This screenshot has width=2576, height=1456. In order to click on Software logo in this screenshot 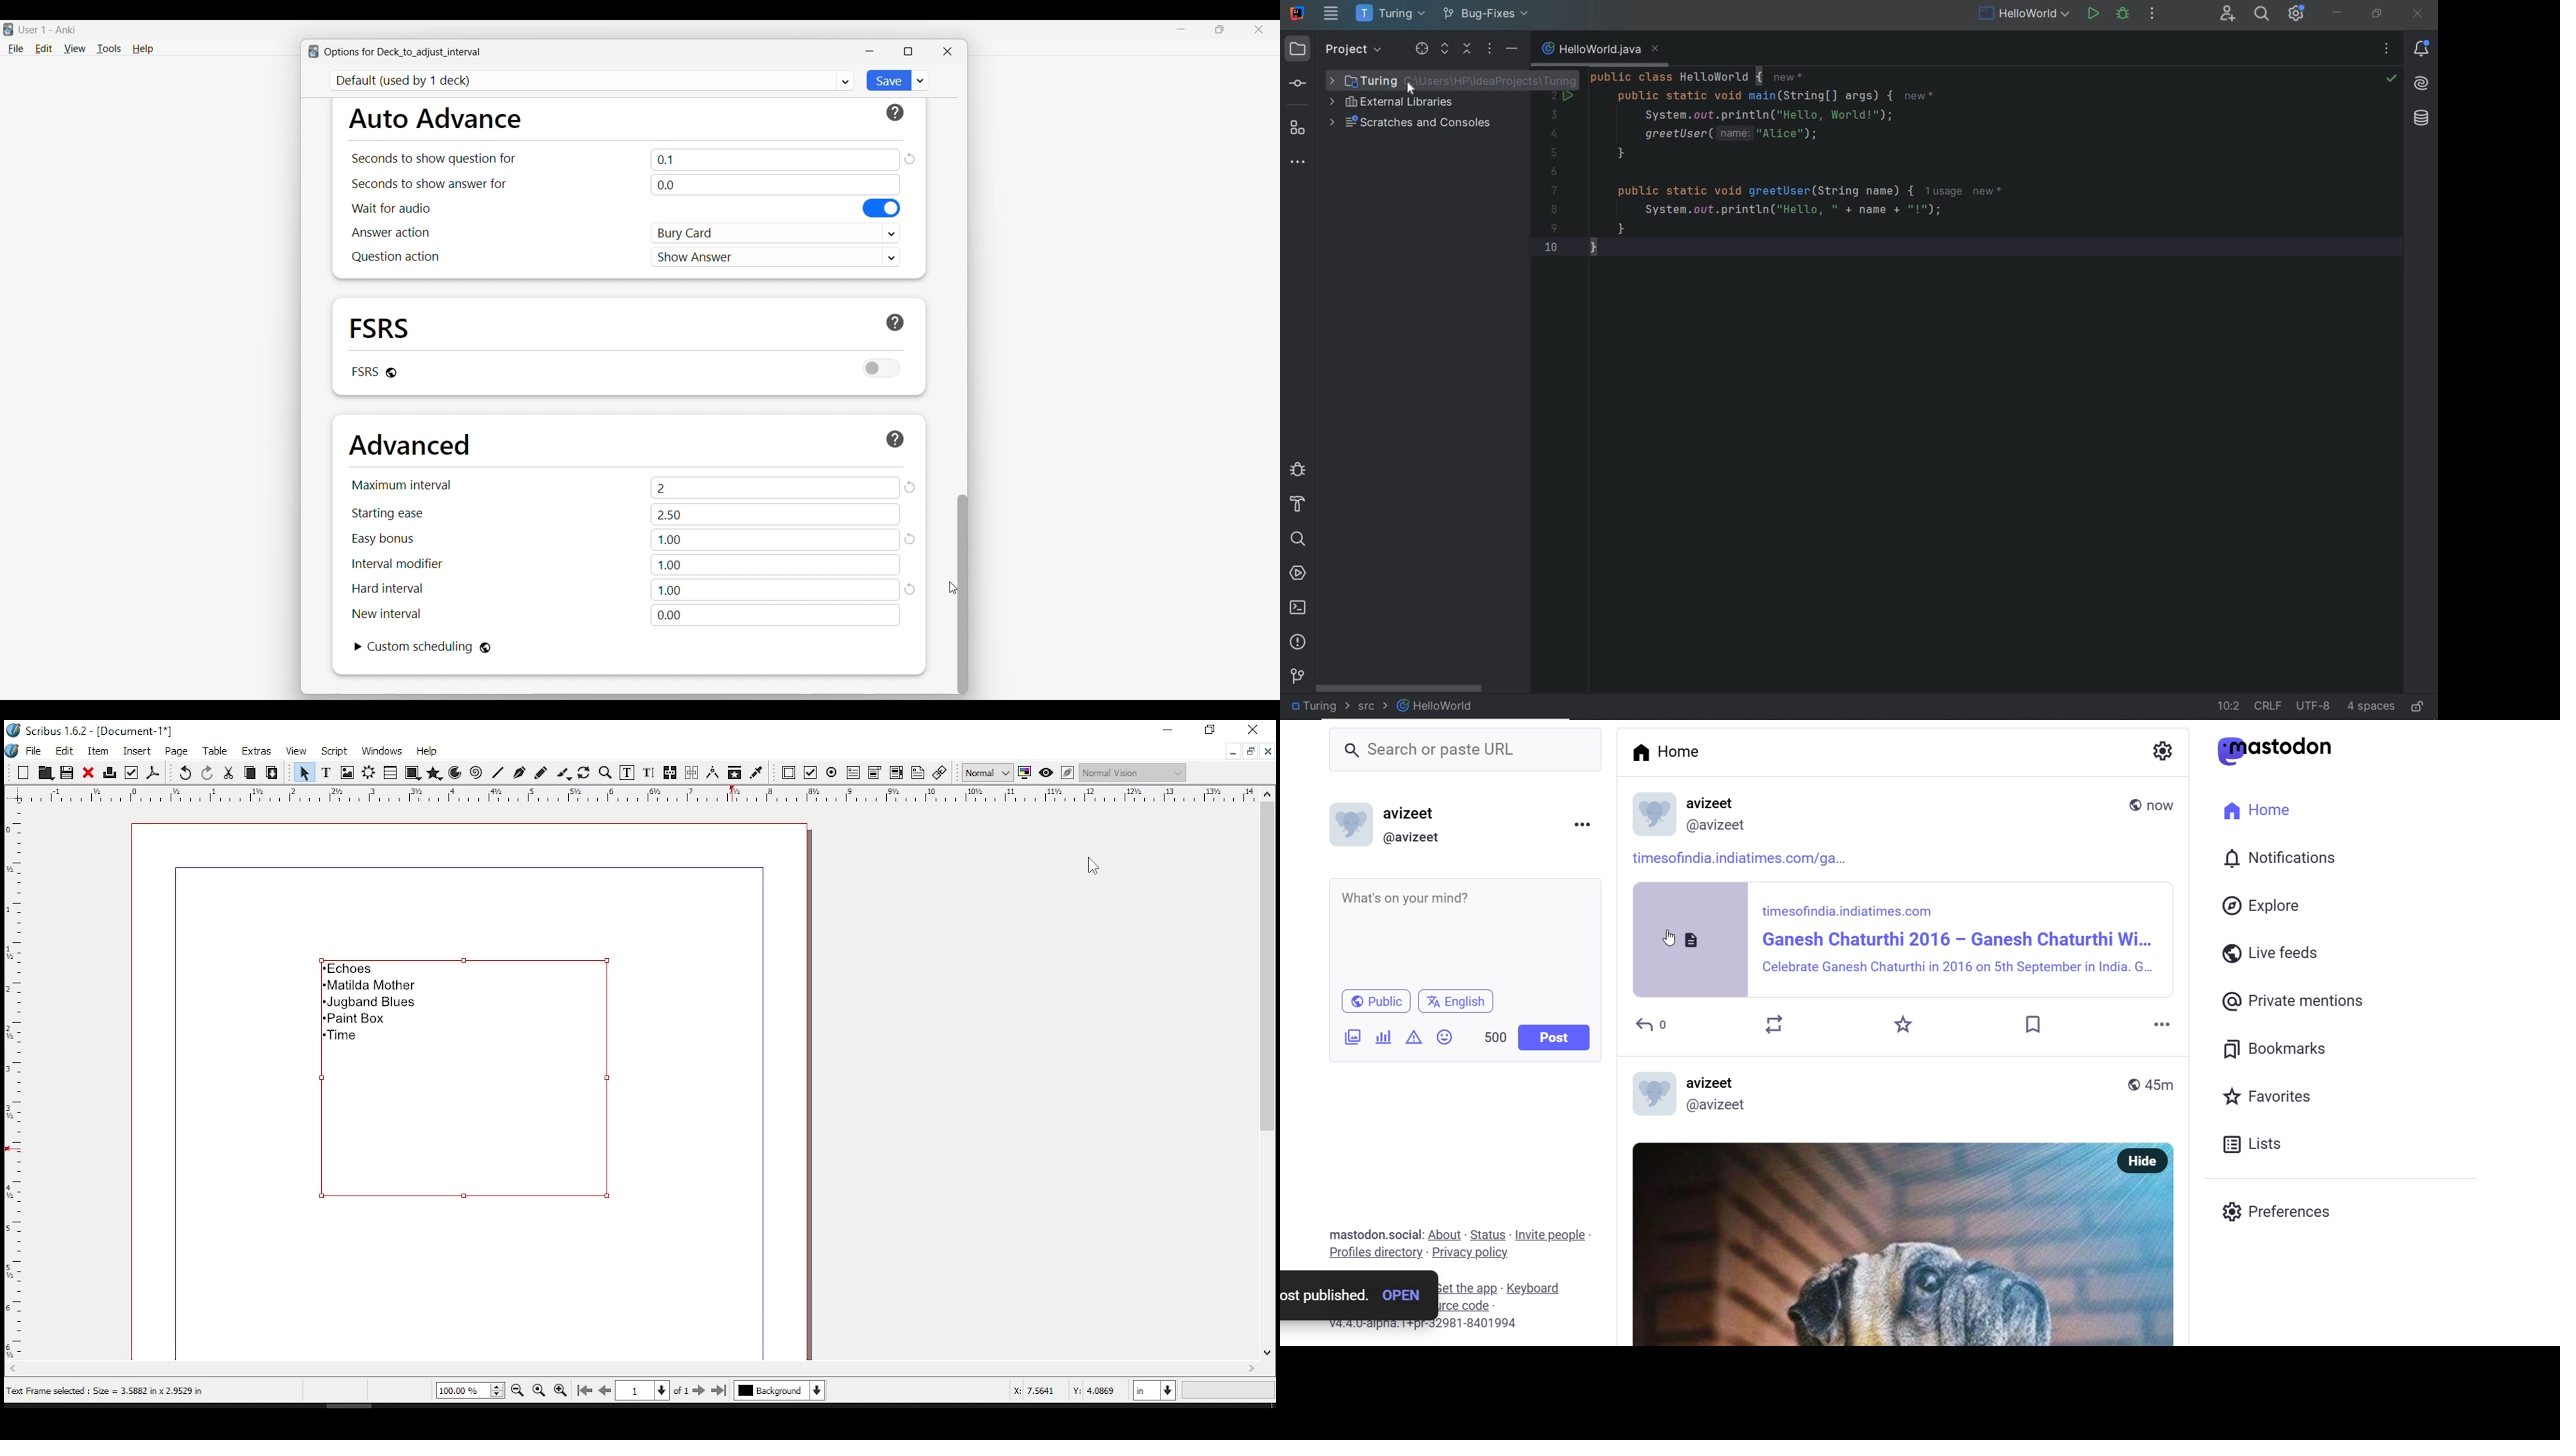, I will do `click(313, 51)`.